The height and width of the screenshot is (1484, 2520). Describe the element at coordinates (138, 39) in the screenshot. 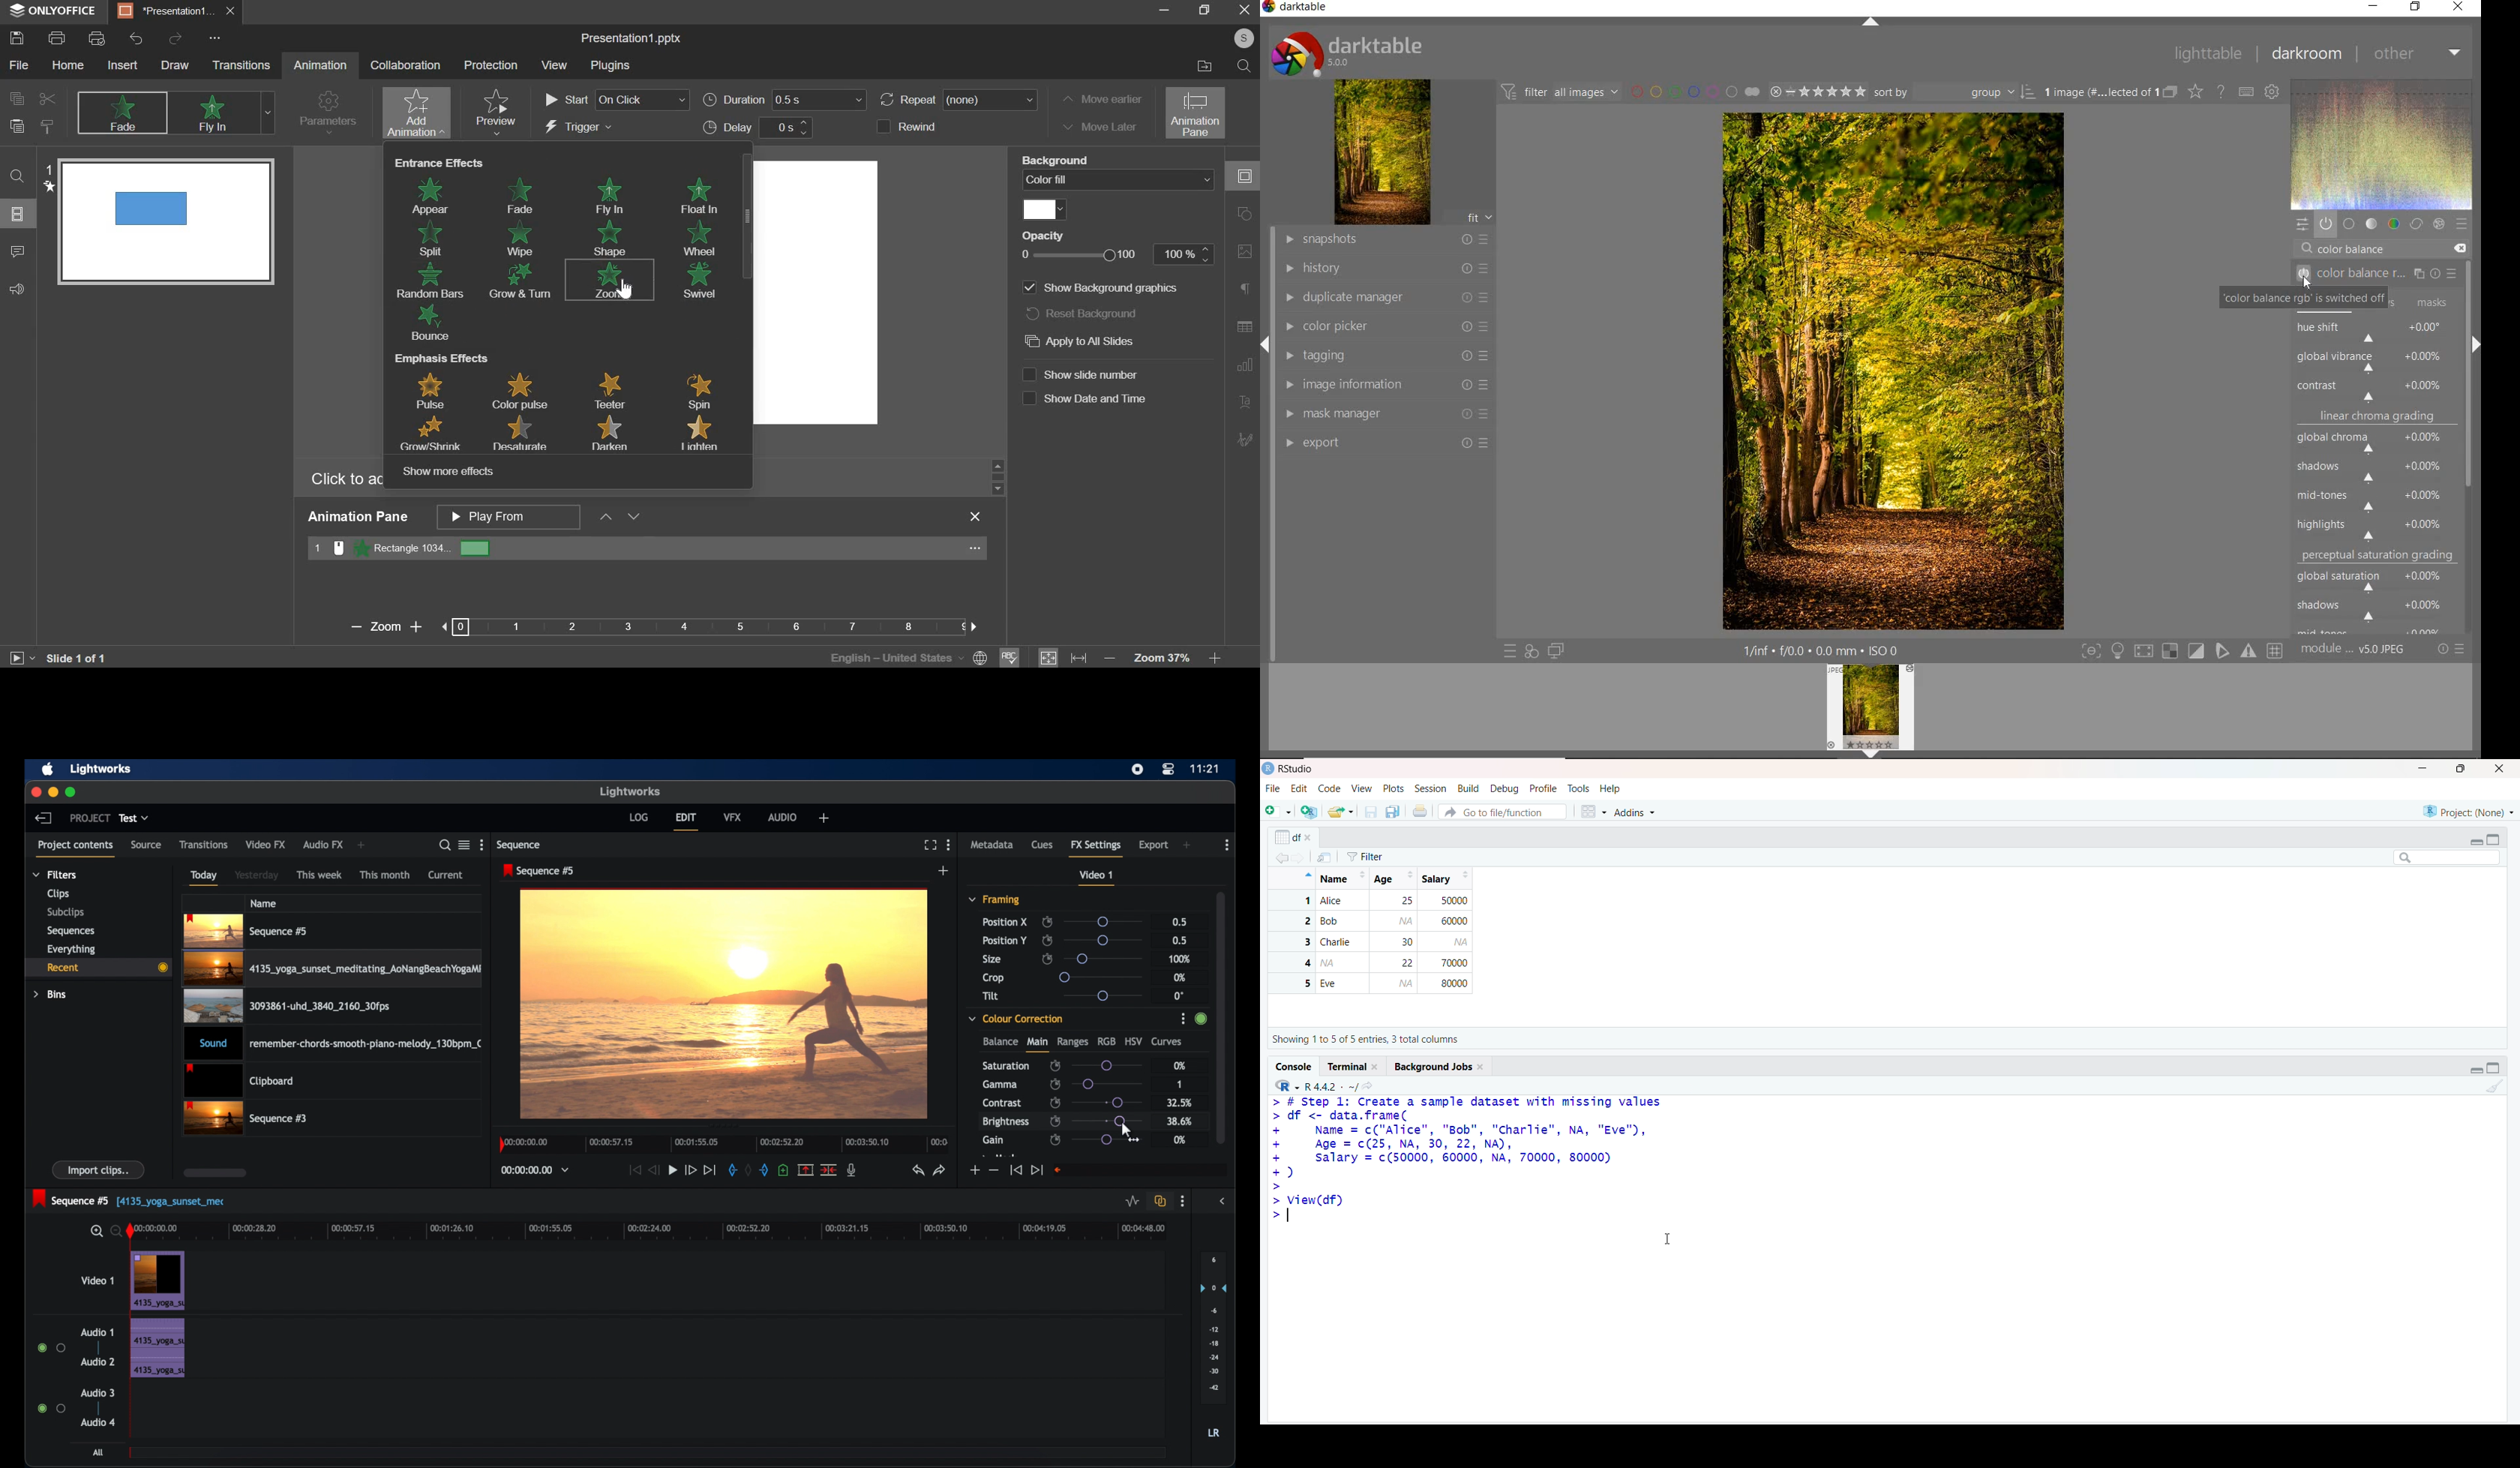

I see `undo` at that location.